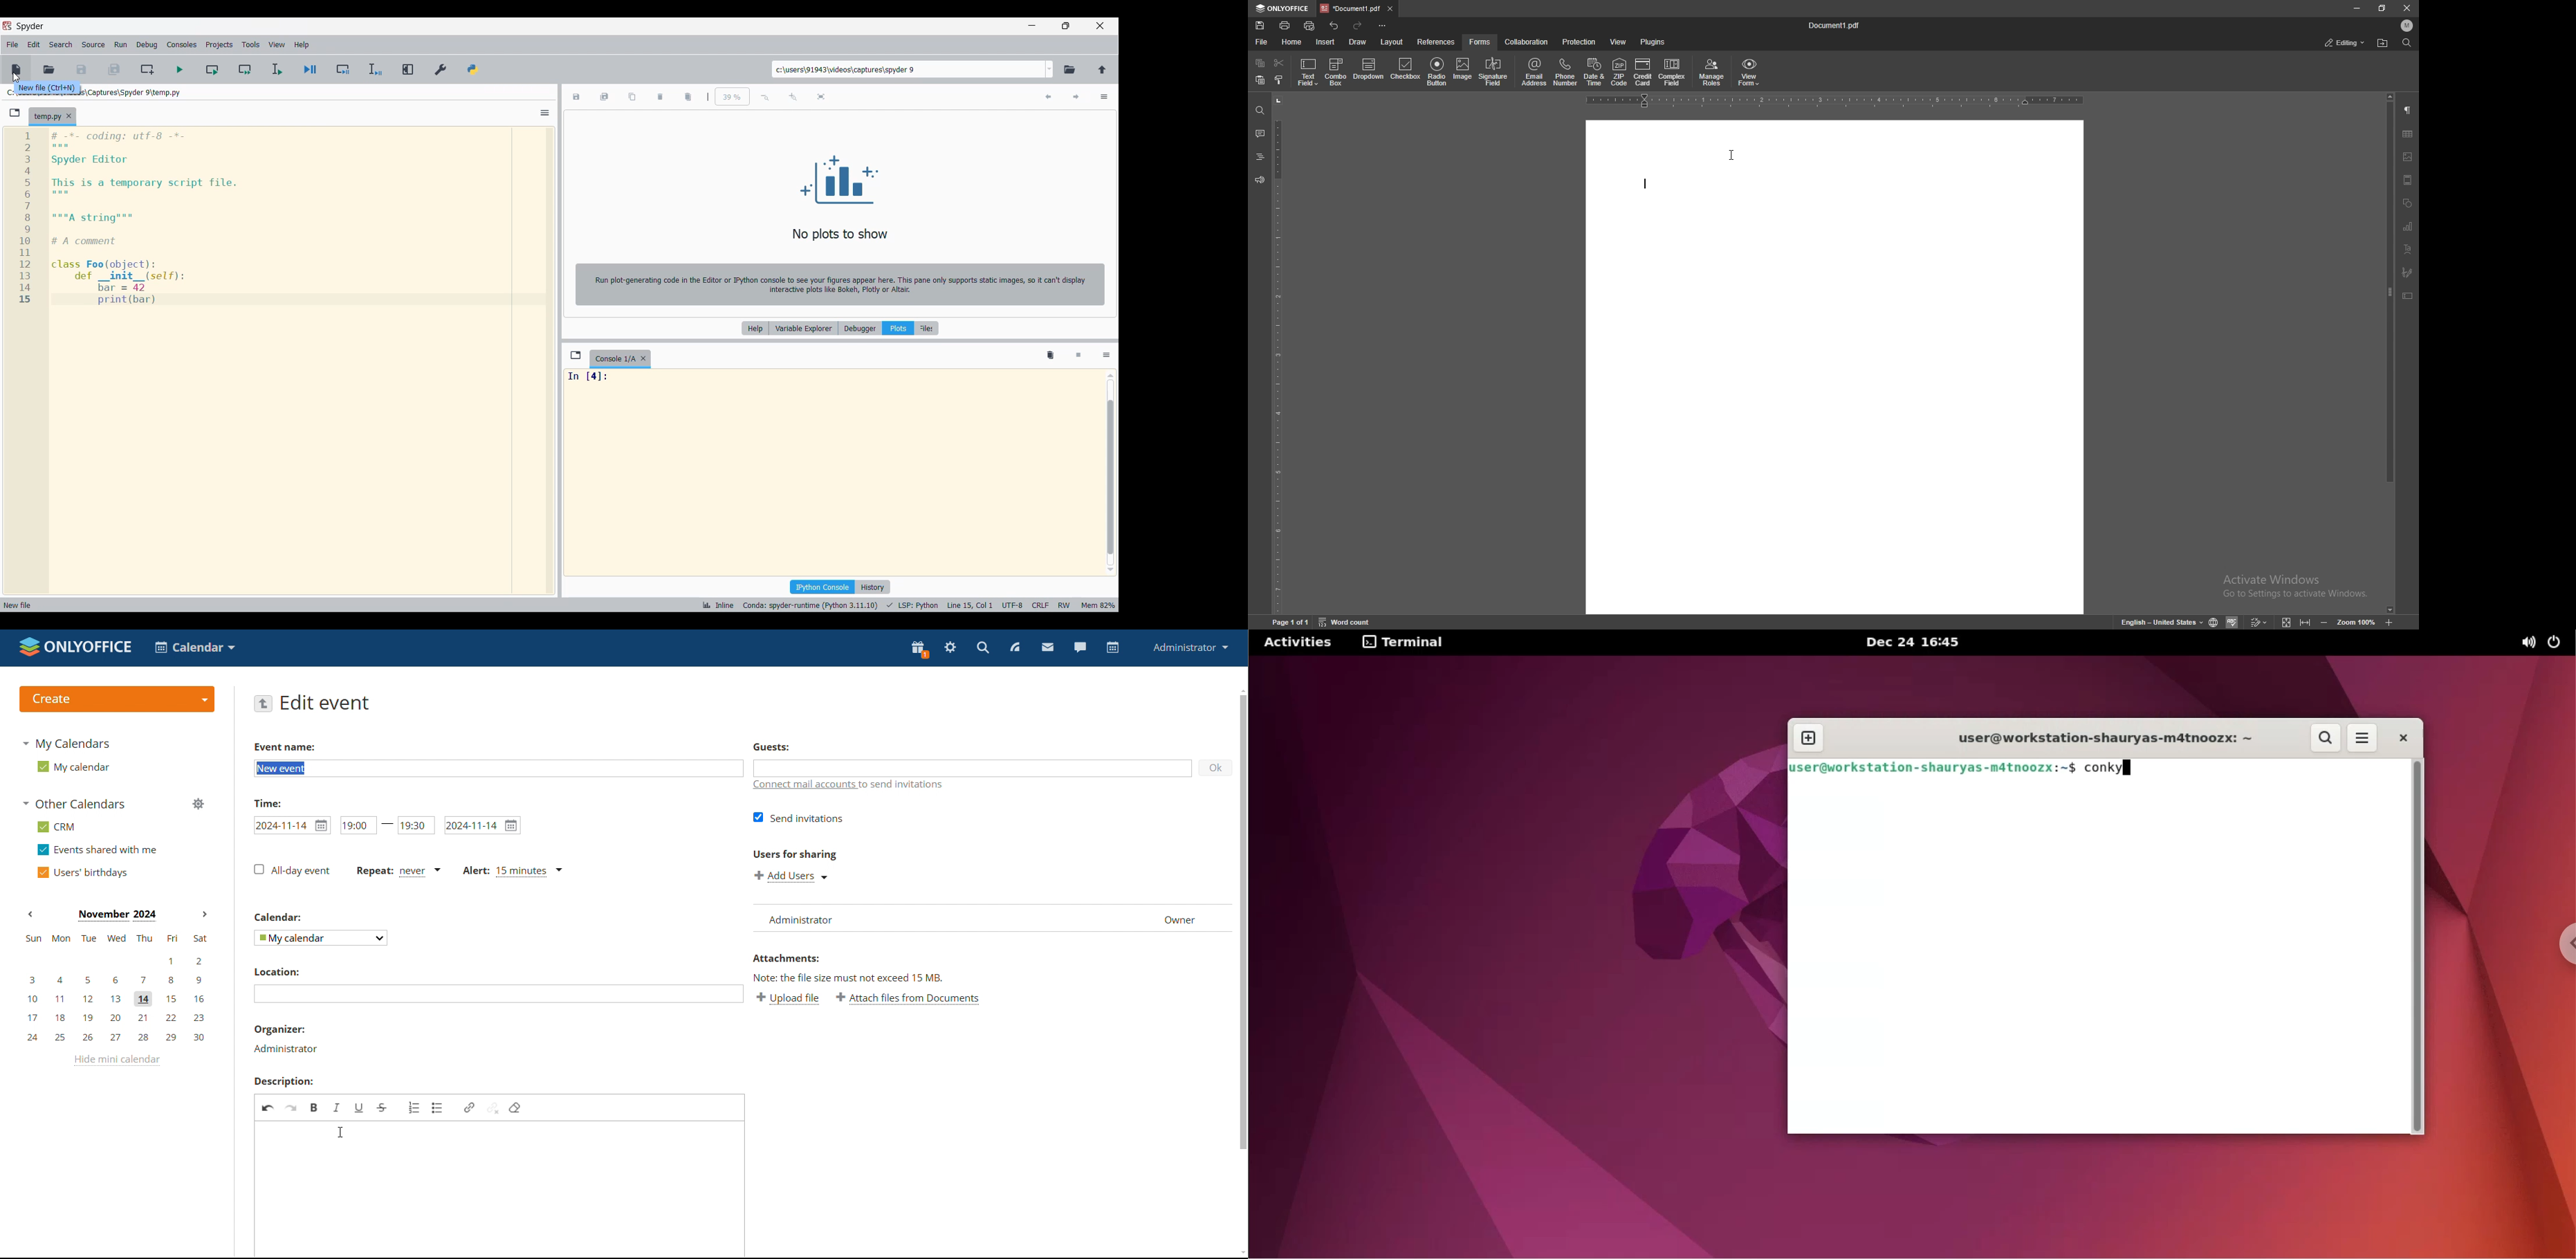 The image size is (2576, 1260). Describe the element at coordinates (1594, 73) in the screenshot. I see `date and time` at that location.